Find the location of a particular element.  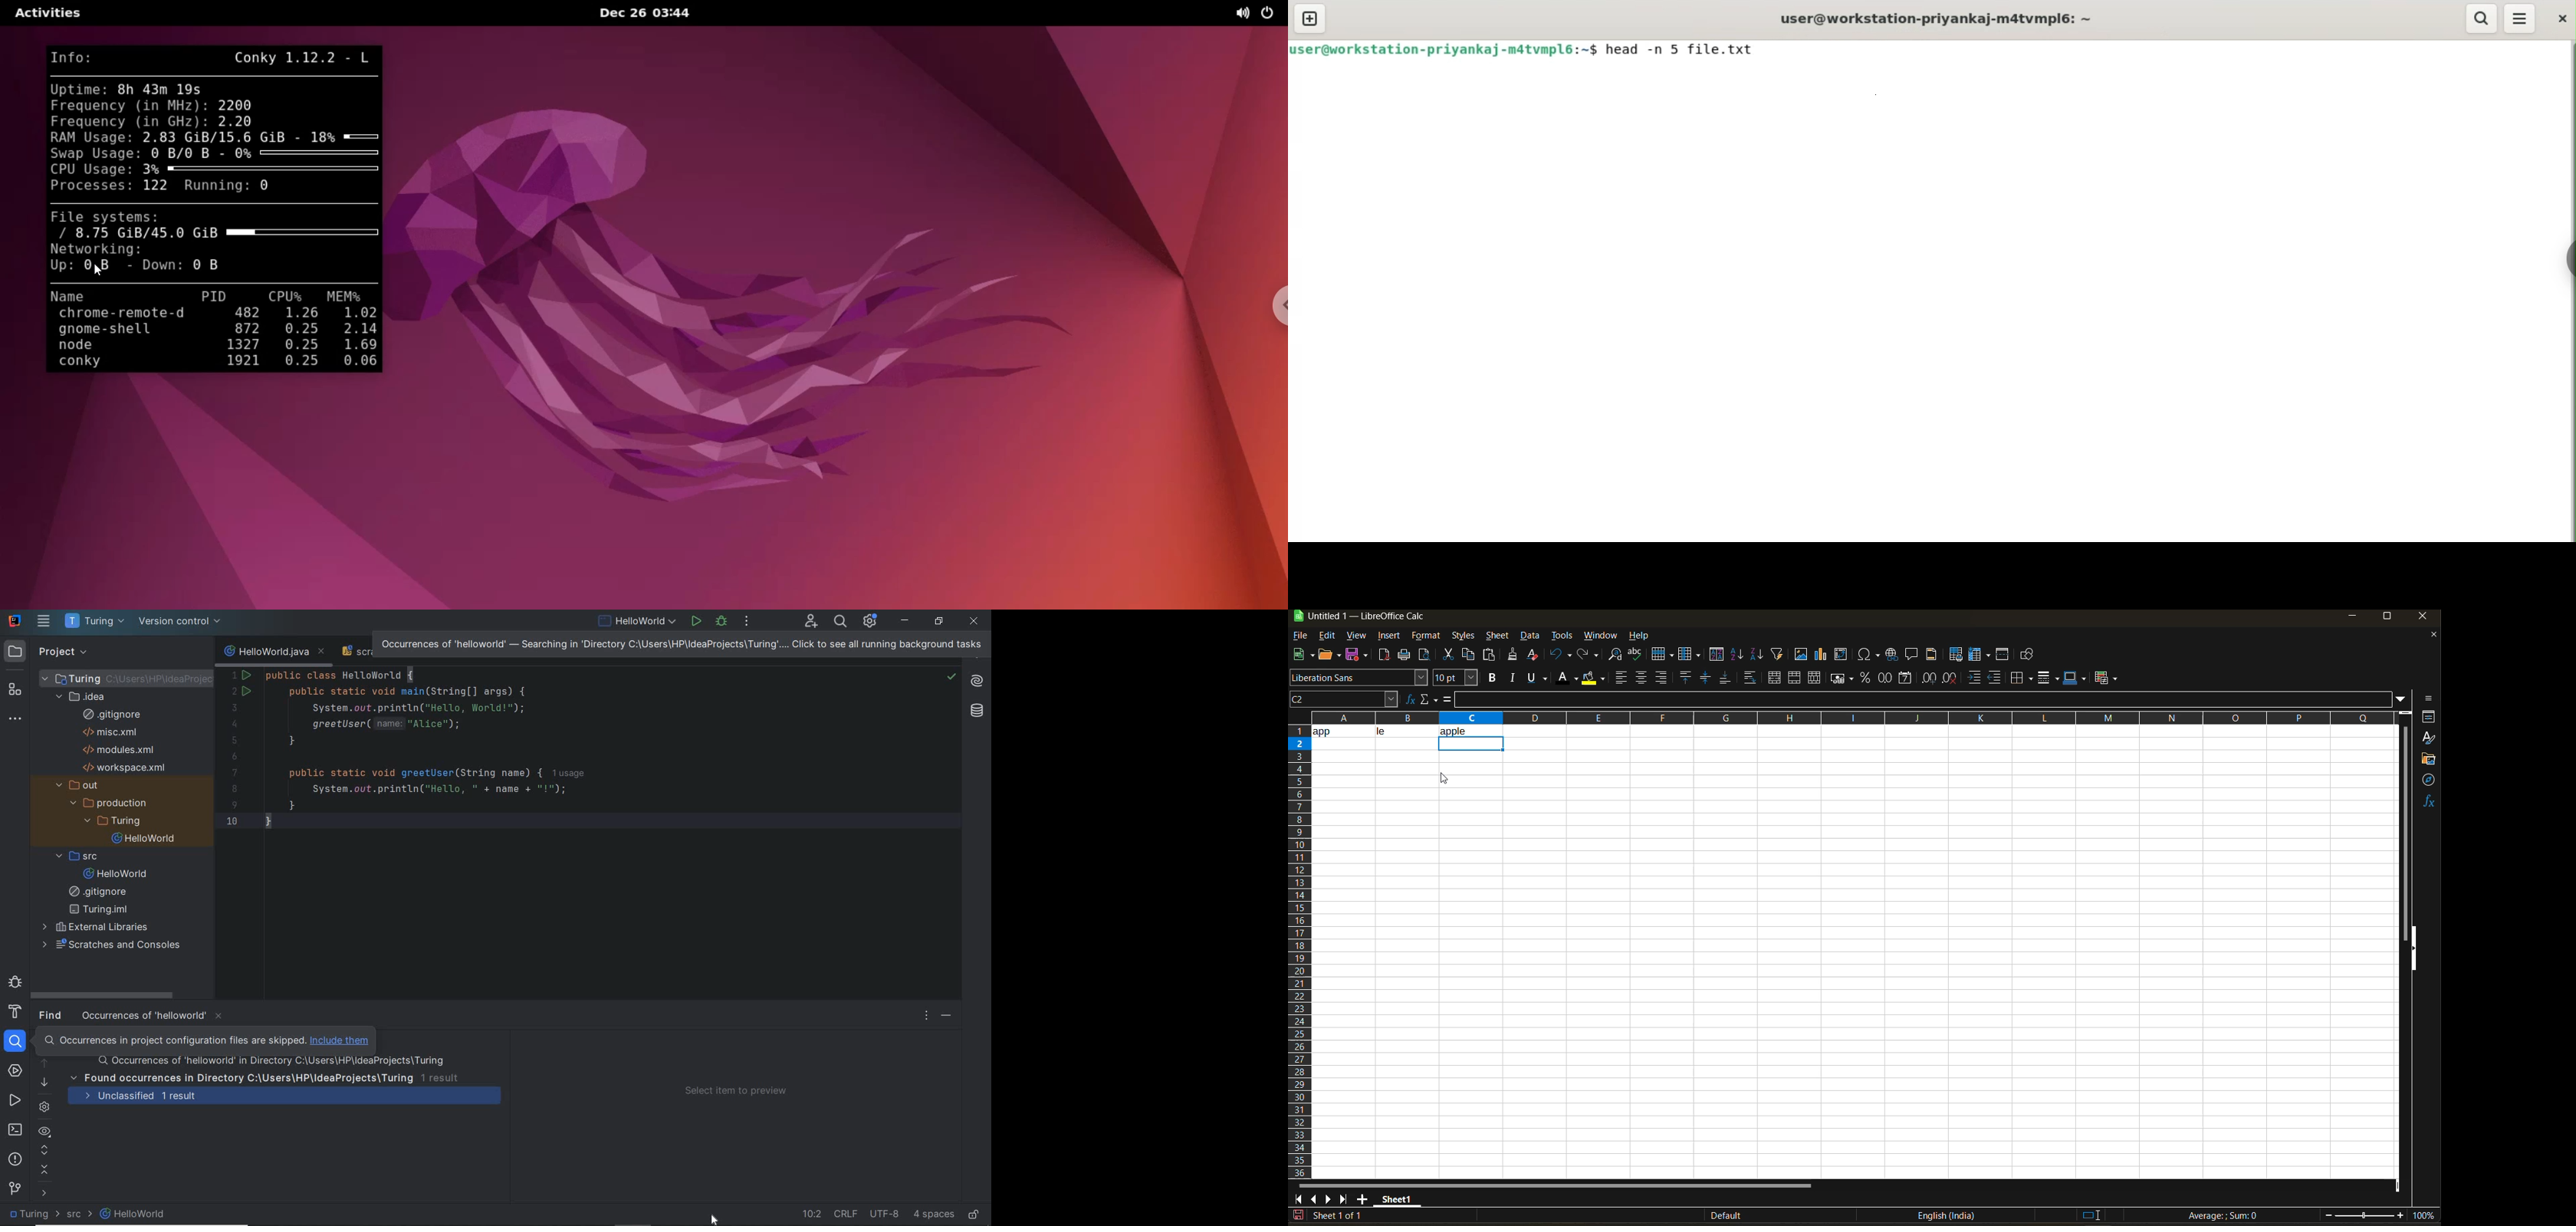

font size is located at coordinates (1458, 679).